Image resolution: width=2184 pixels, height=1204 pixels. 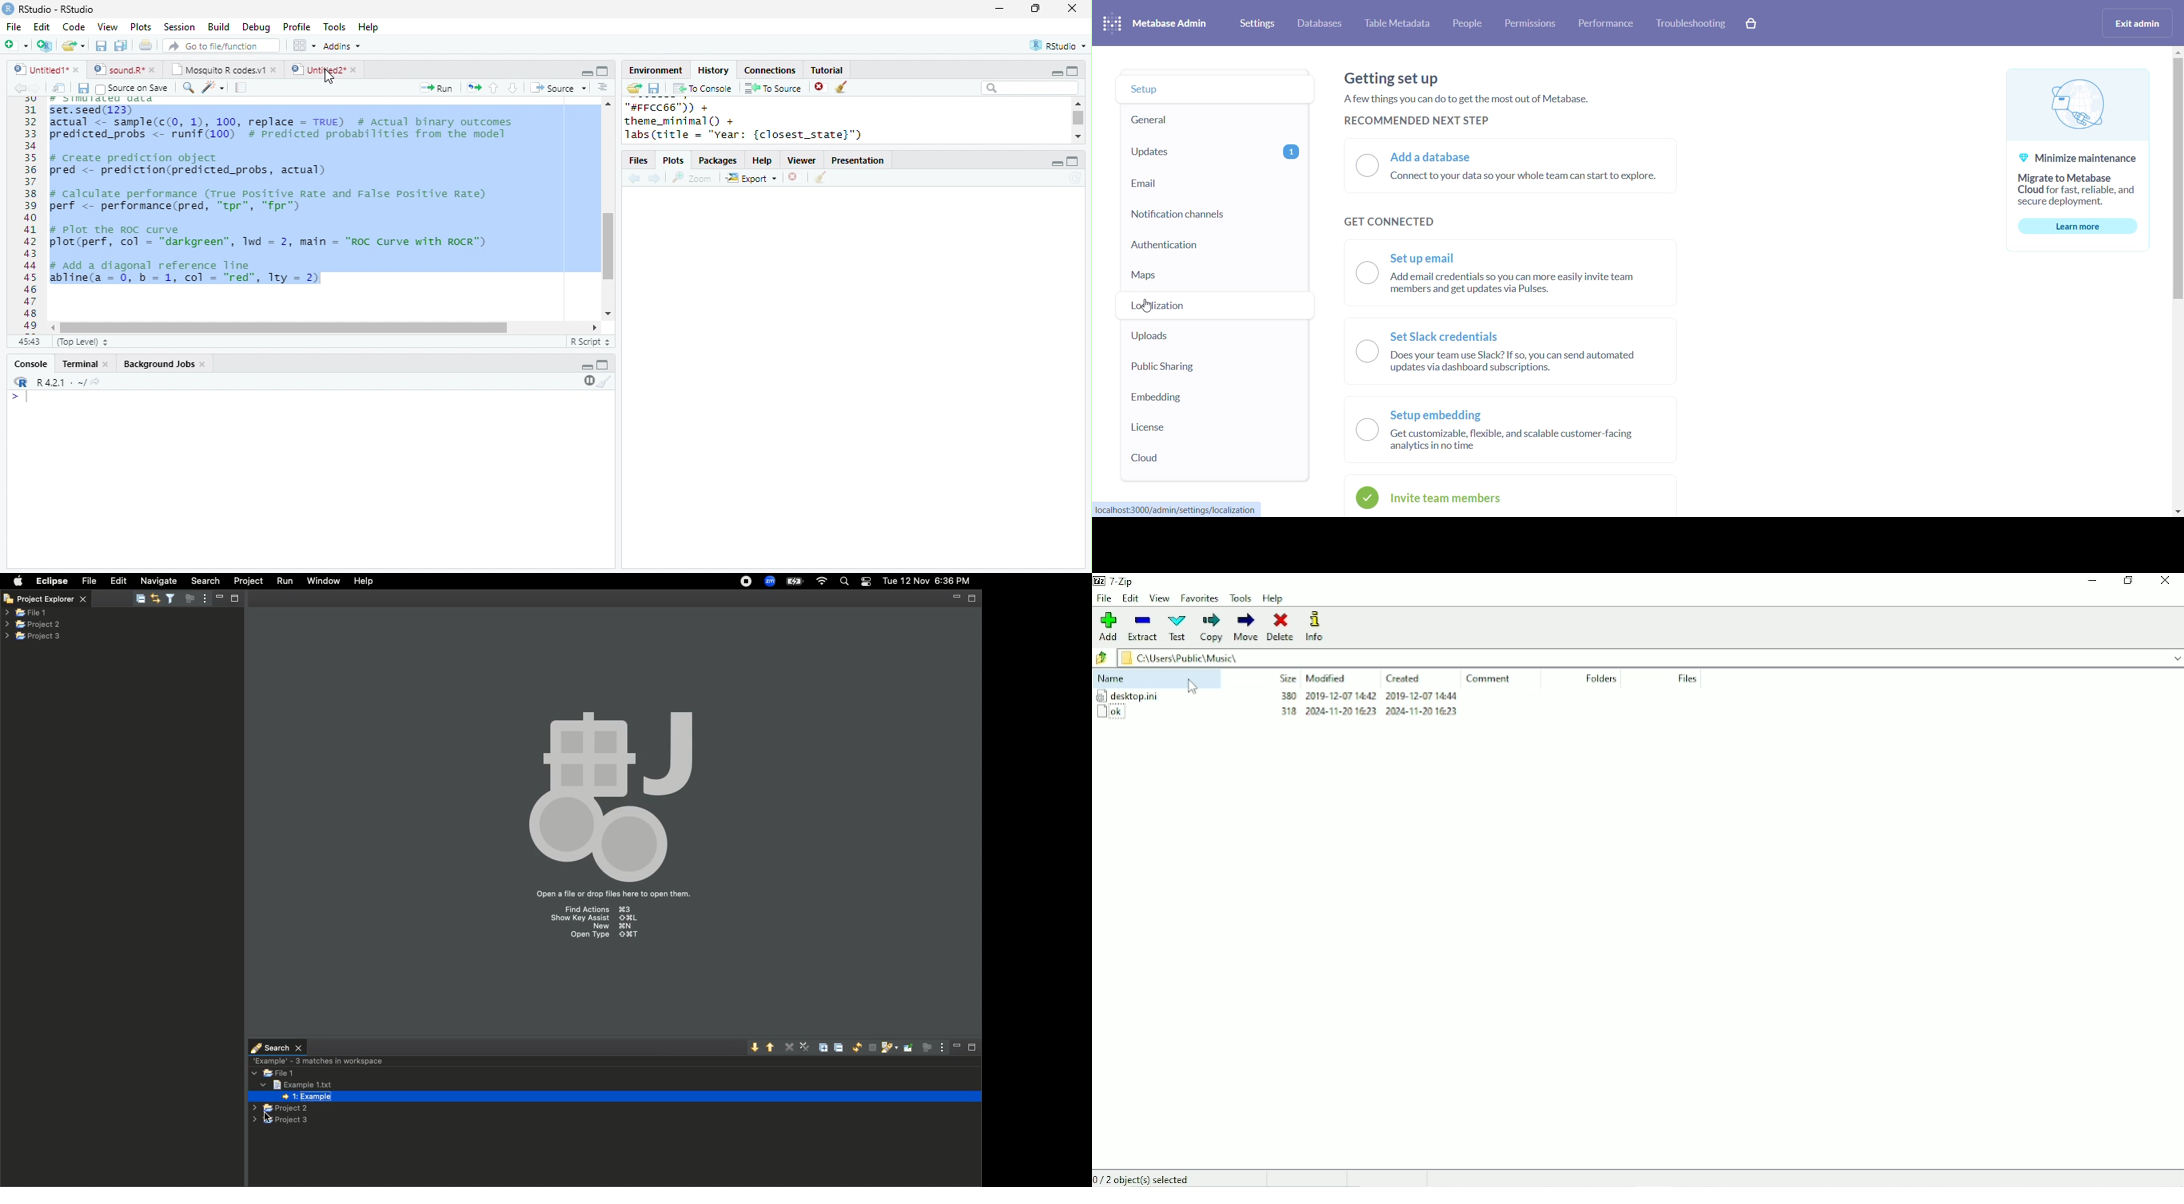 I want to click on minimize, so click(x=218, y=598).